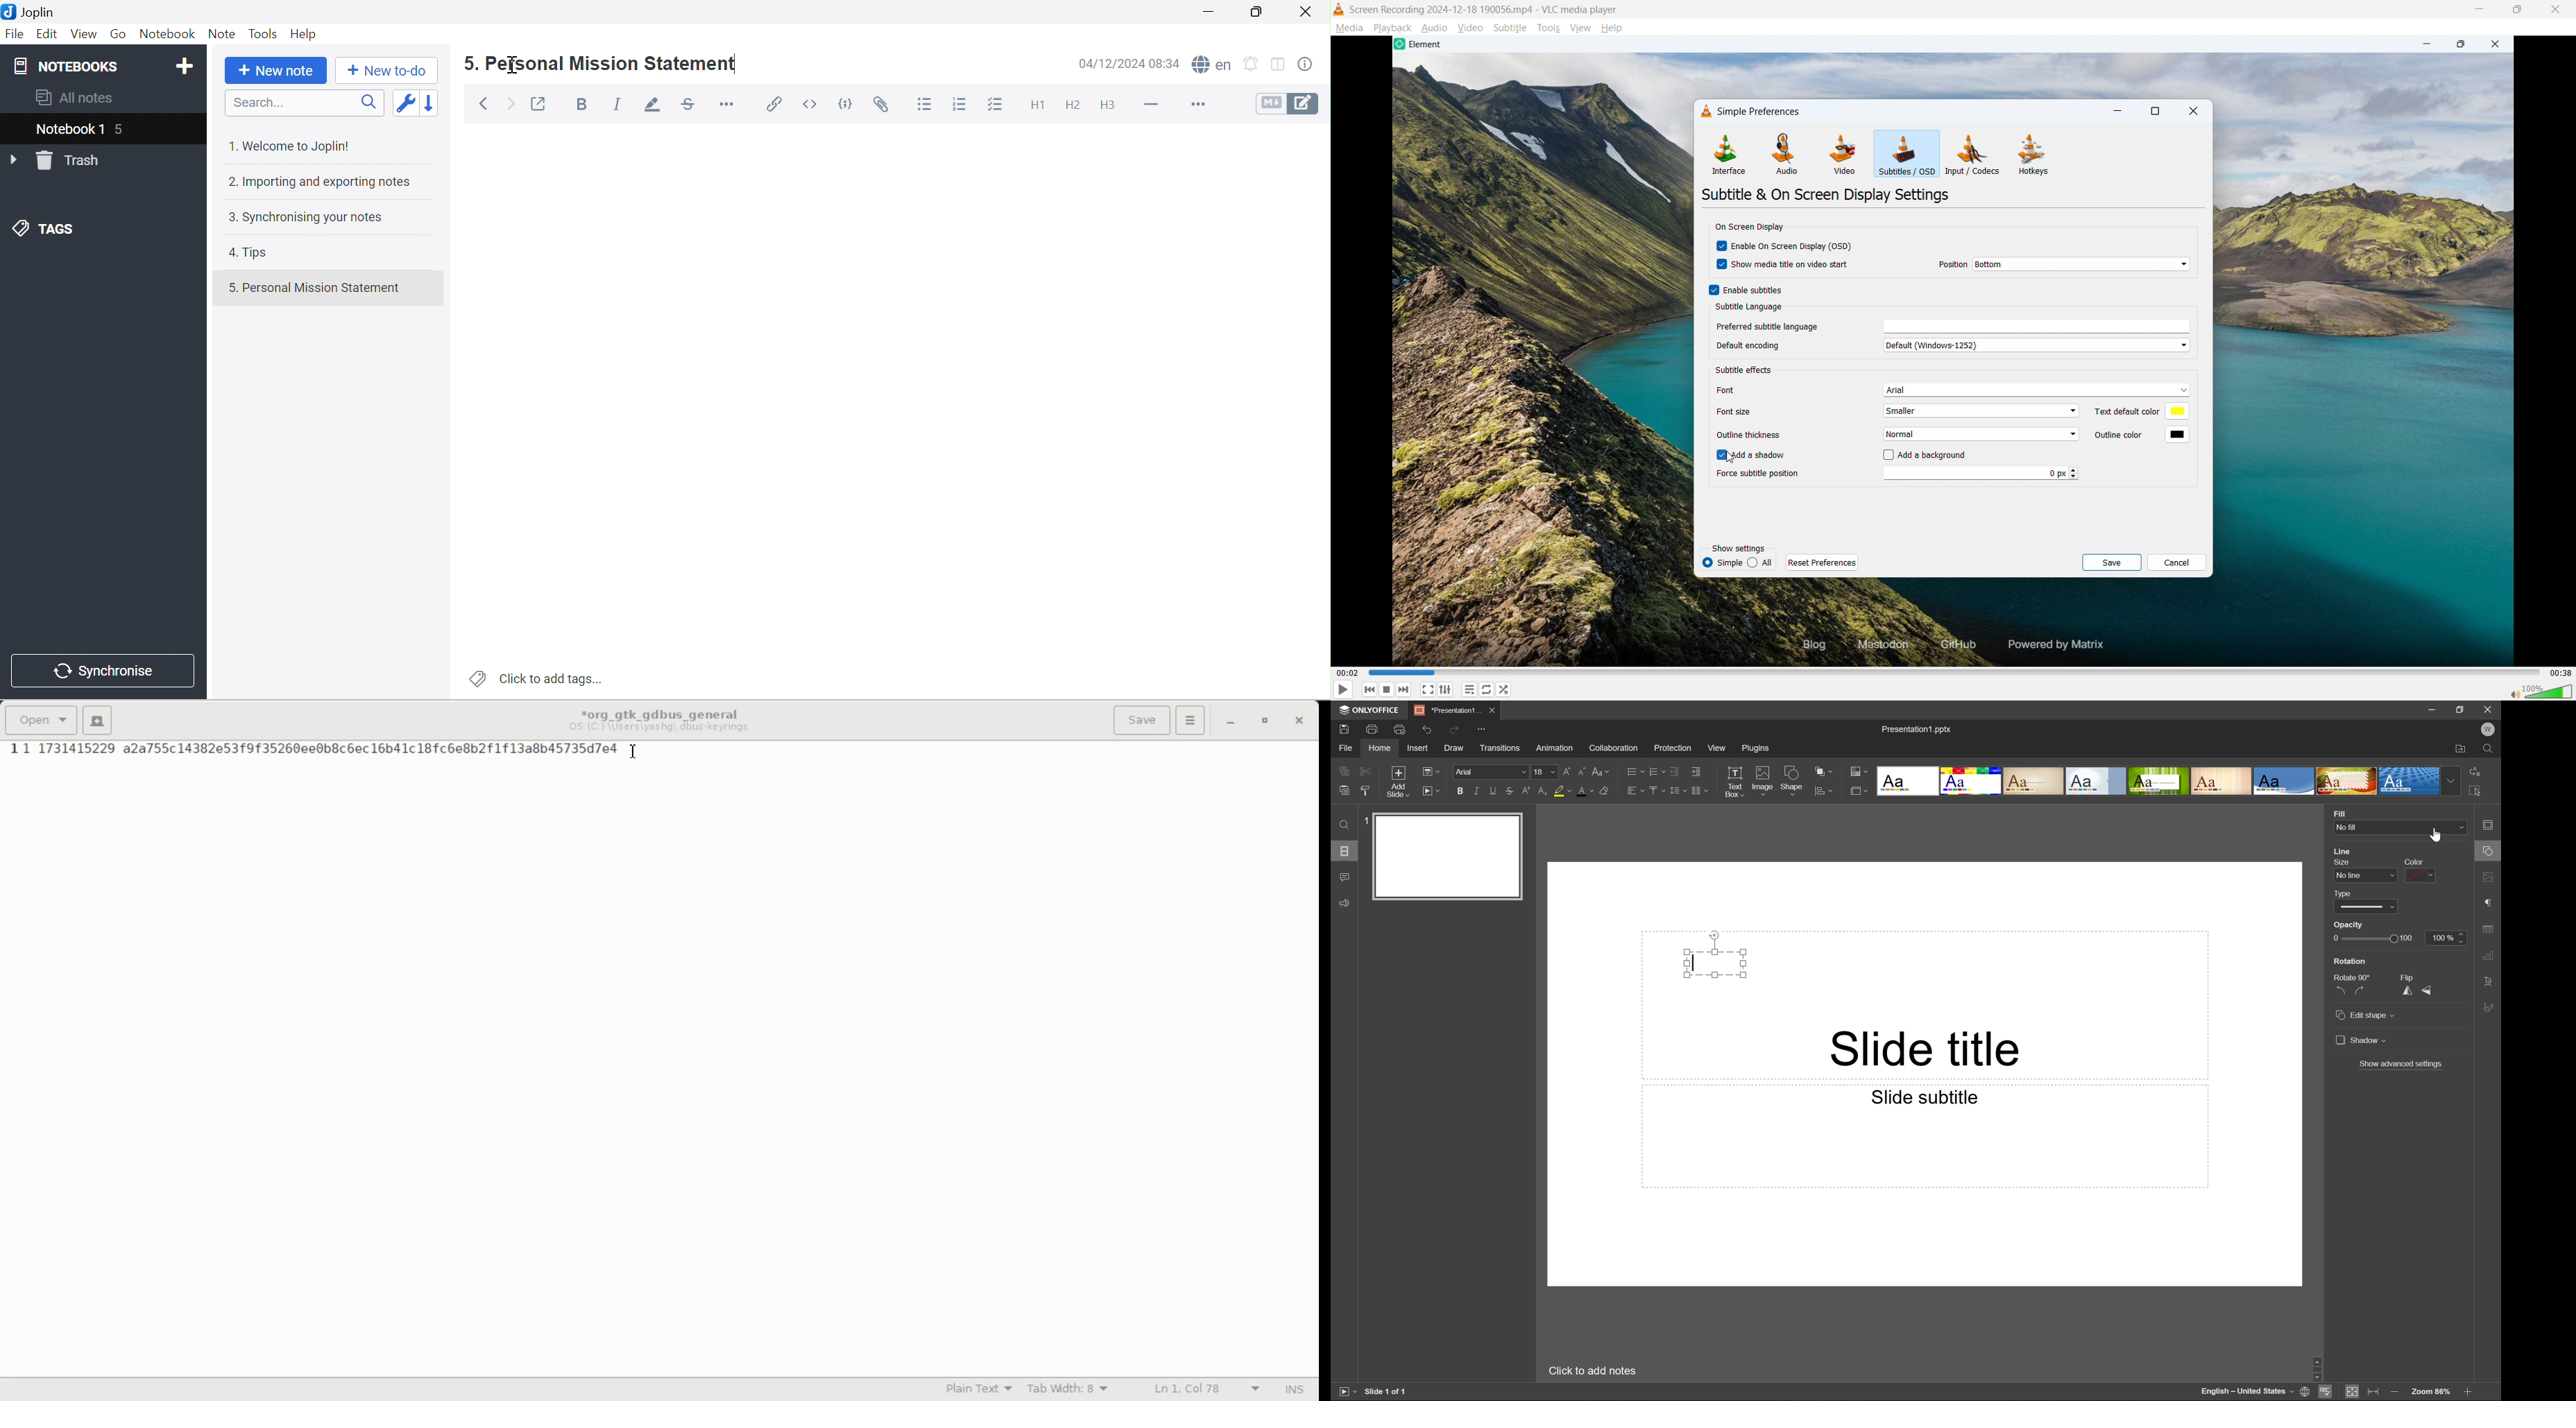 This screenshot has height=1428, width=2576. Describe the element at coordinates (1425, 729) in the screenshot. I see `Undo` at that location.